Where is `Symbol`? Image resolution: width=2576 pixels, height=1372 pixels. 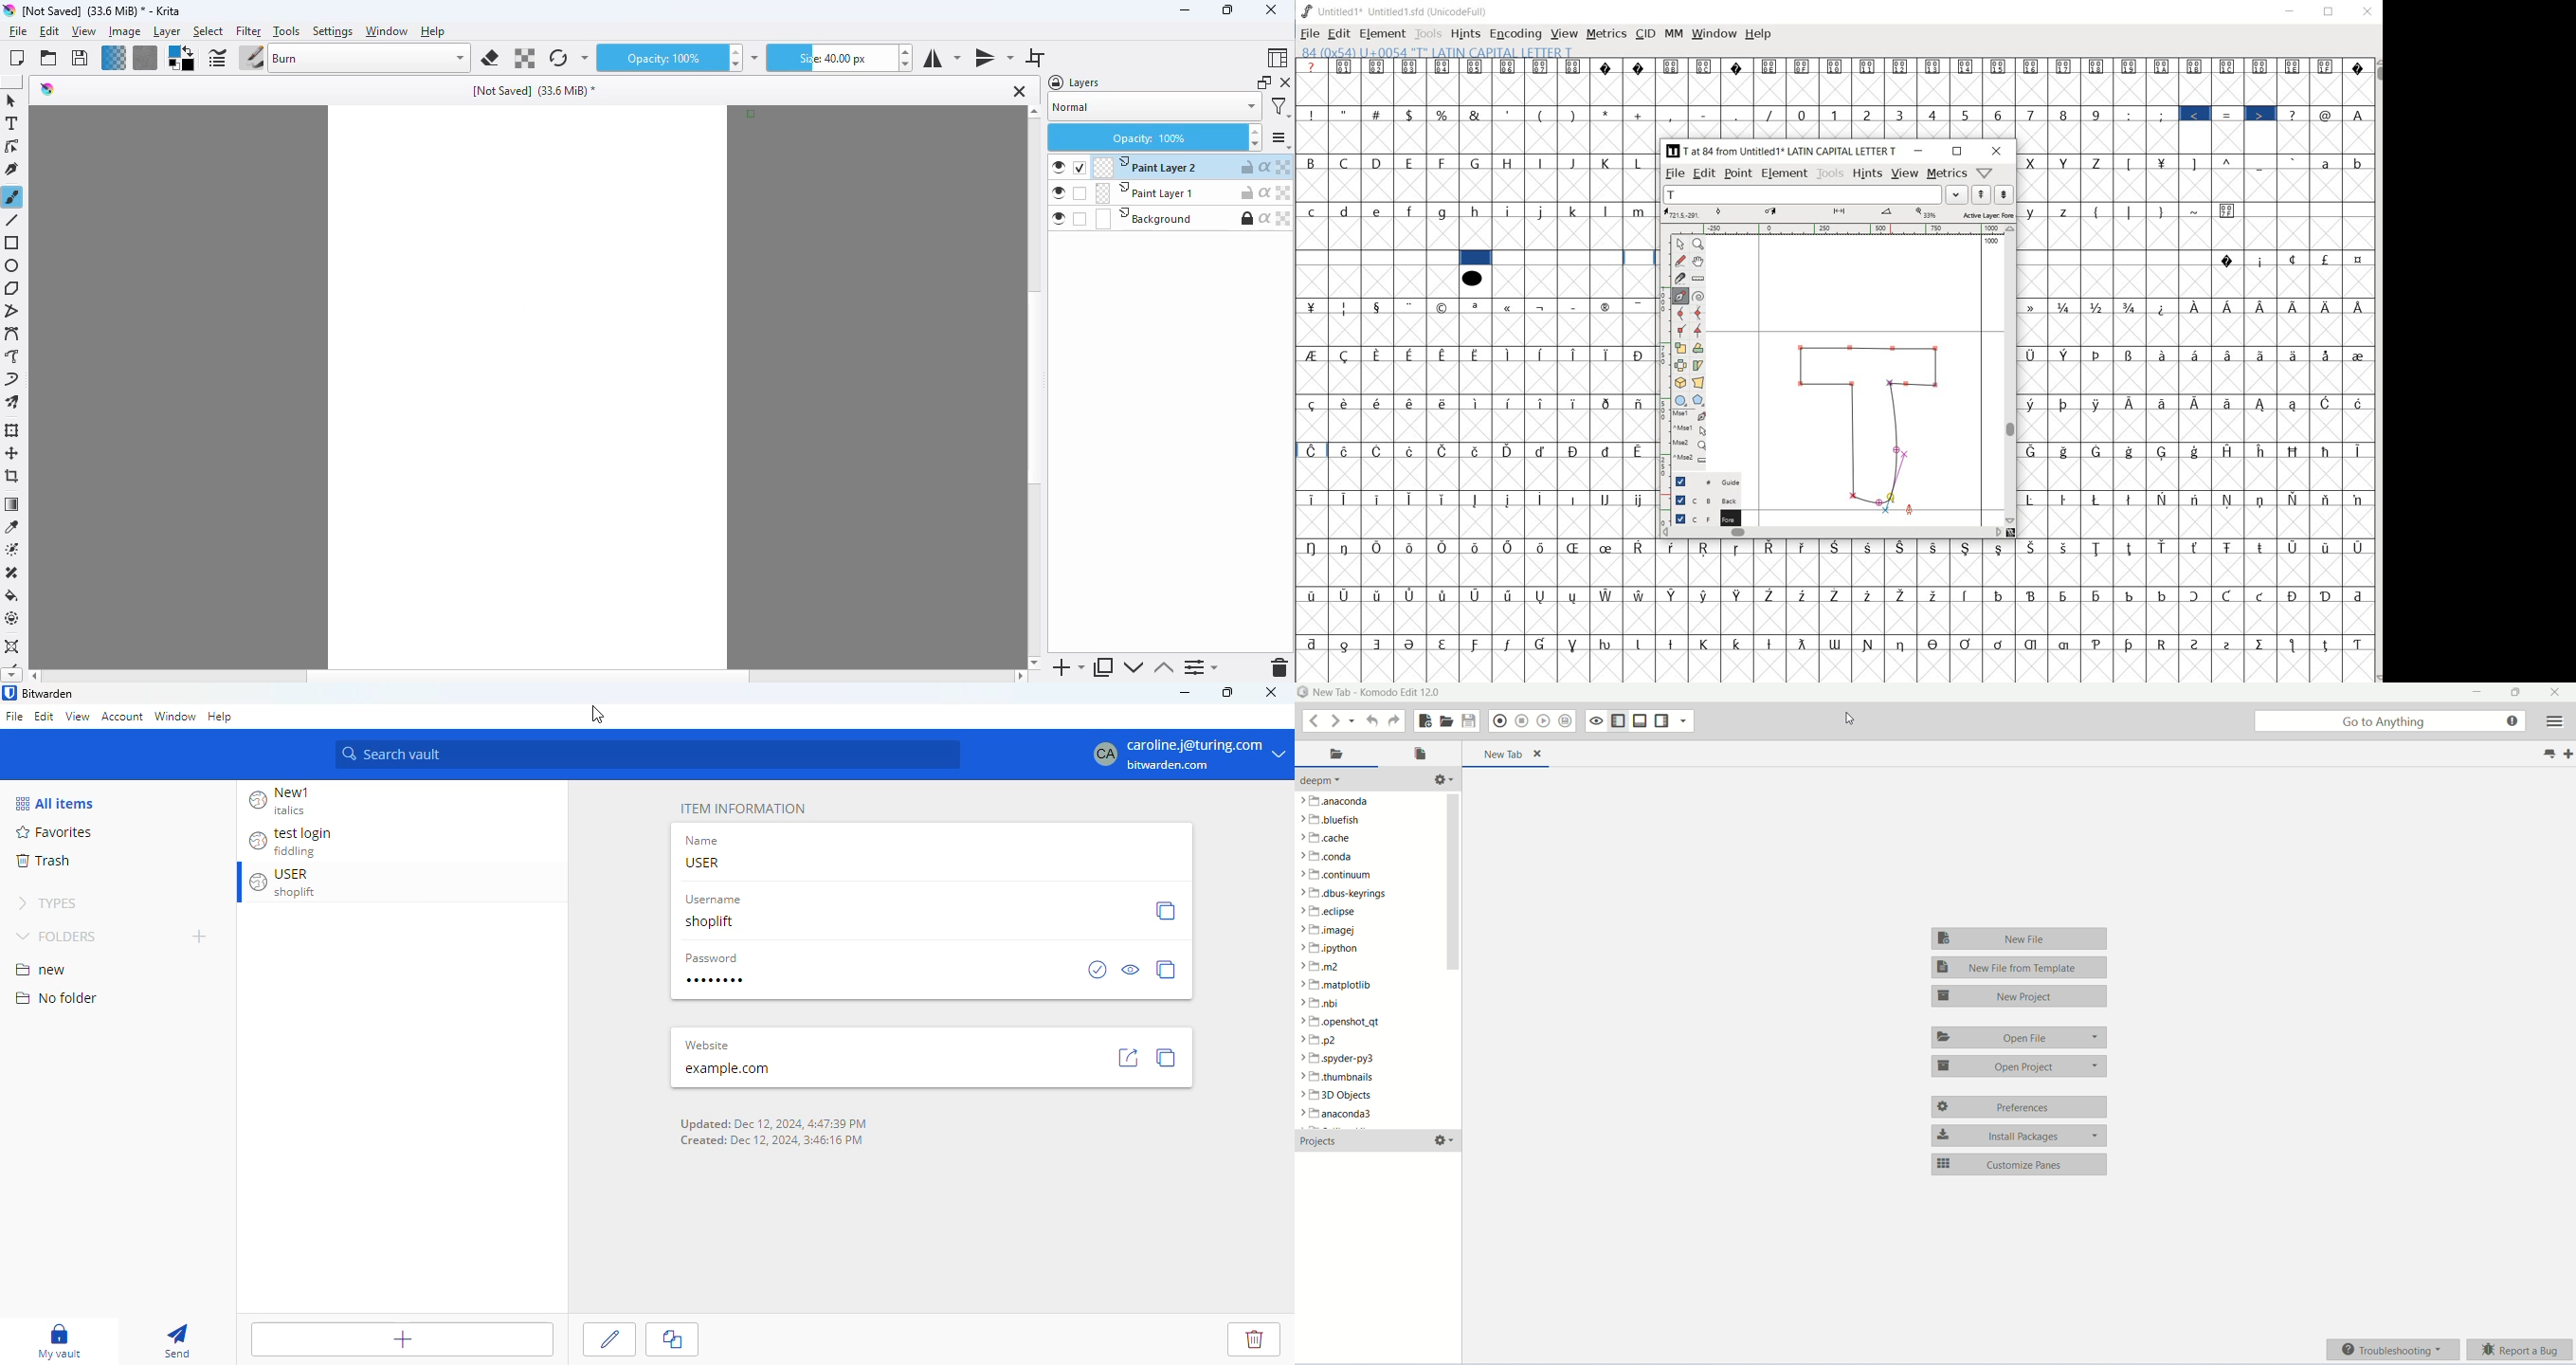
Symbol is located at coordinates (1835, 66).